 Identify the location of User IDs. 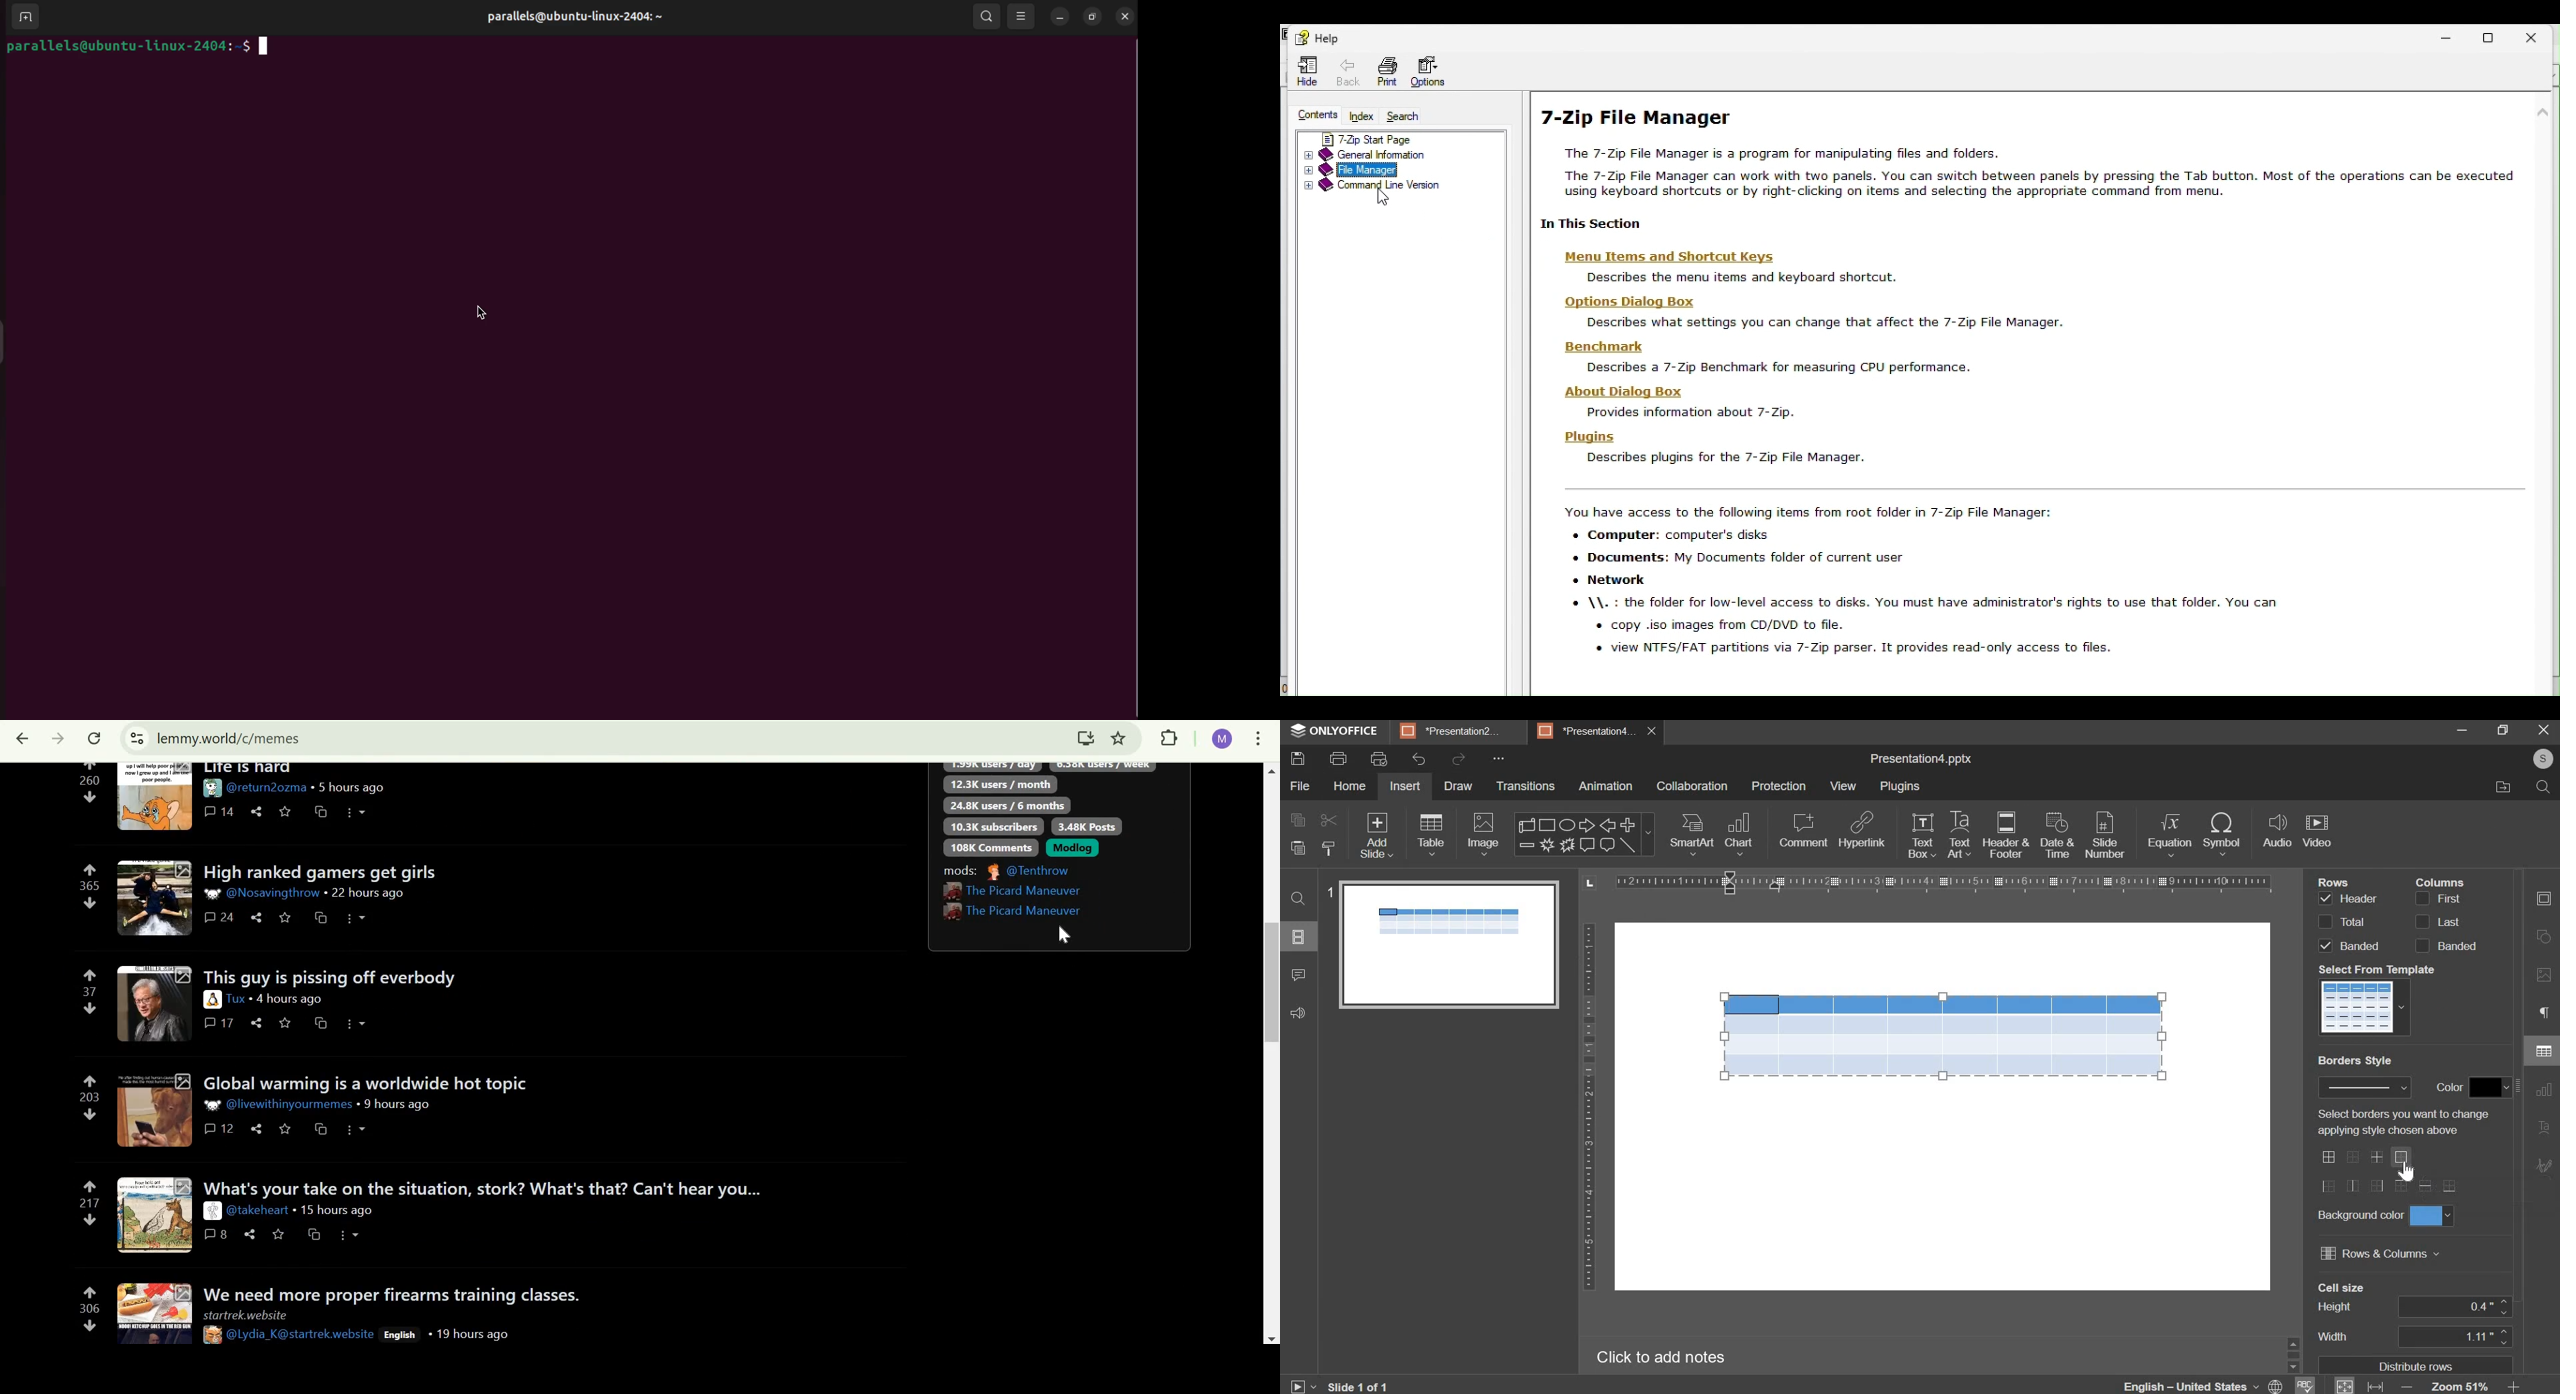
(1019, 901).